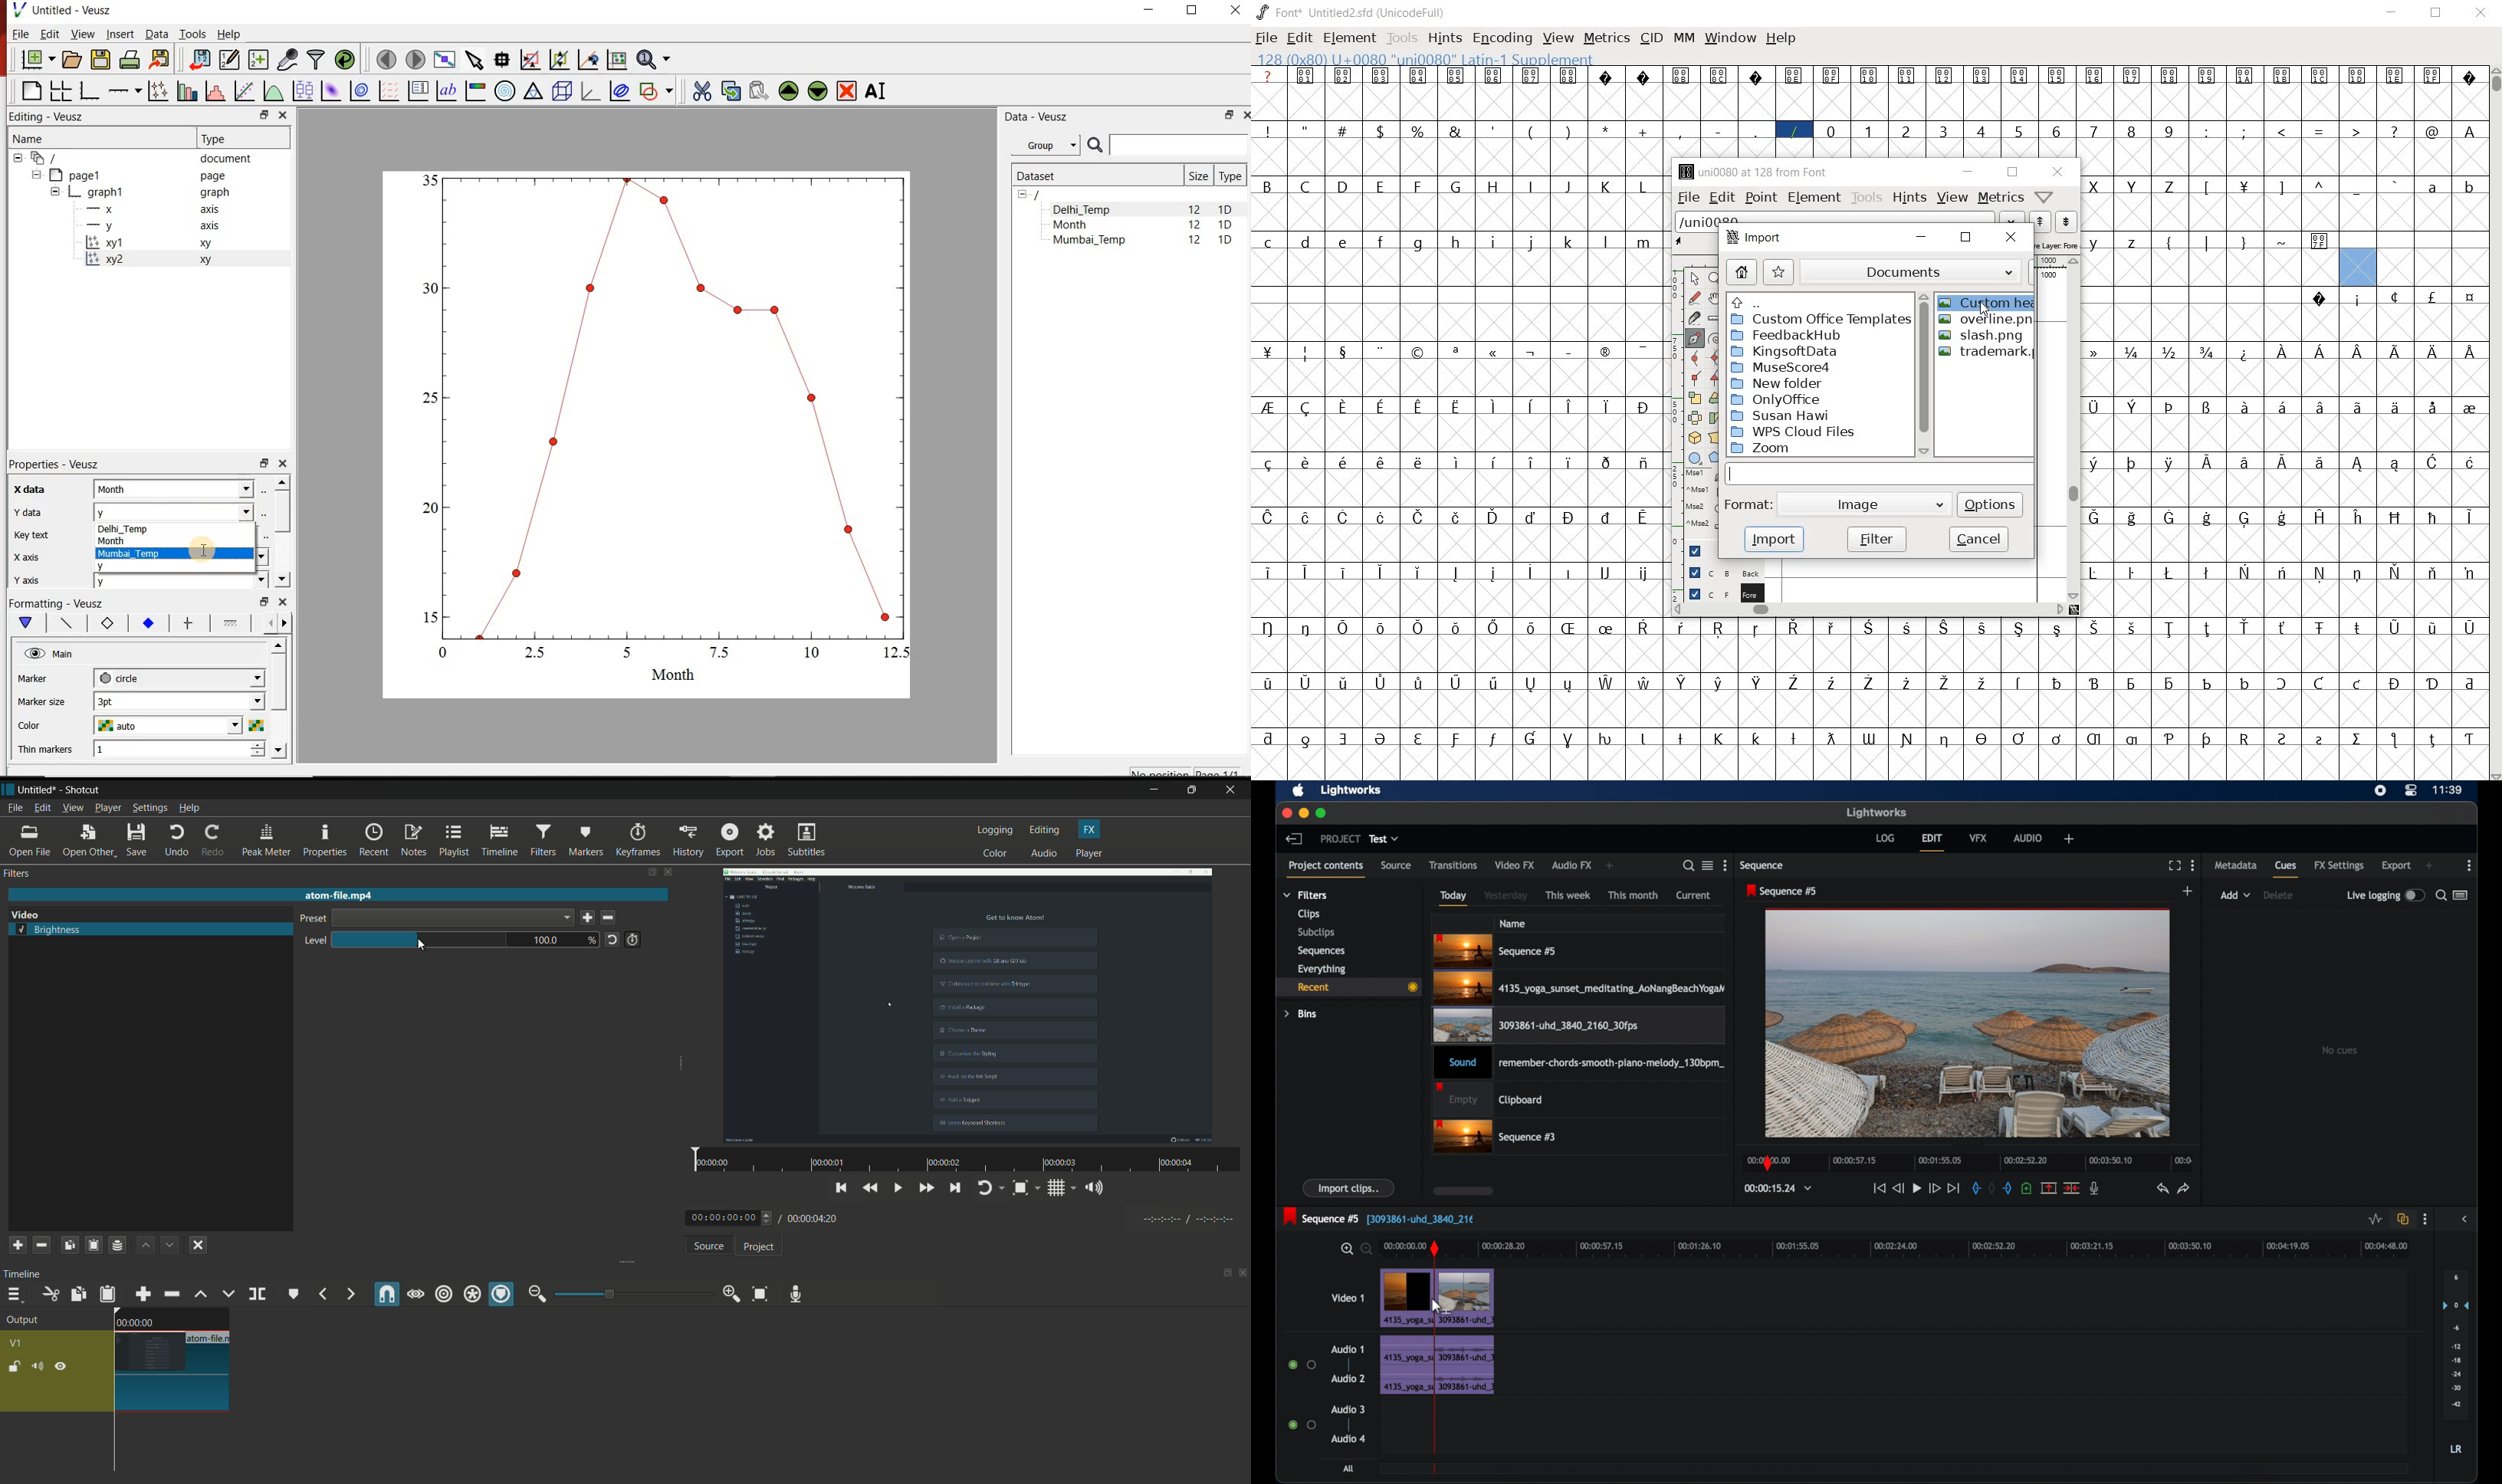 The image size is (2520, 1484). I want to click on glyph, so click(1532, 353).